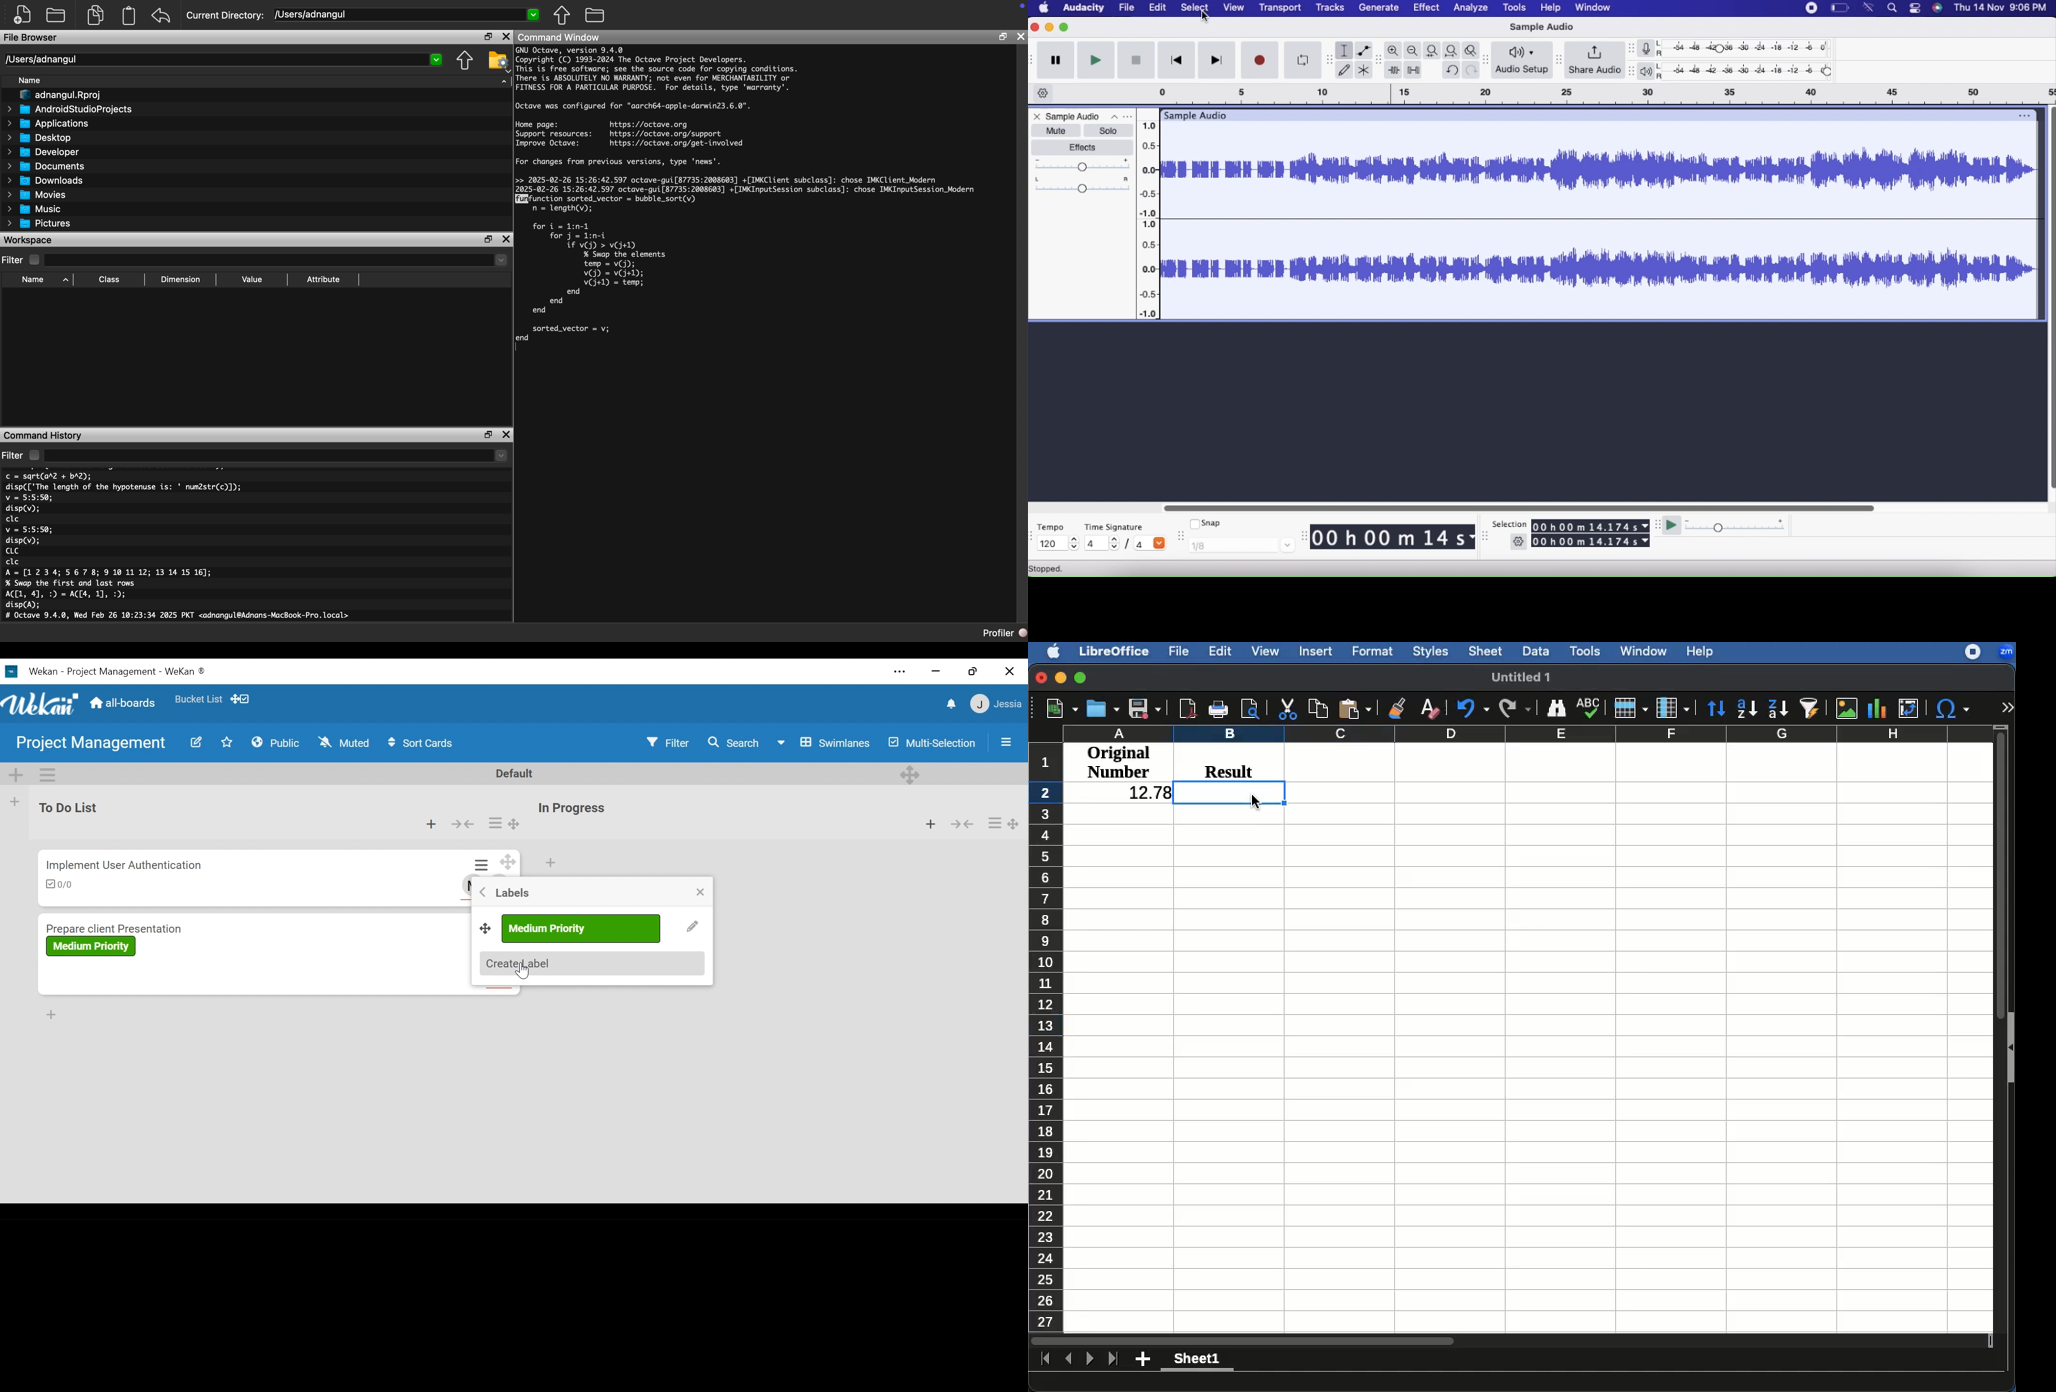 This screenshot has height=1400, width=2072. Describe the element at coordinates (1895, 8) in the screenshot. I see `Search ` at that location.